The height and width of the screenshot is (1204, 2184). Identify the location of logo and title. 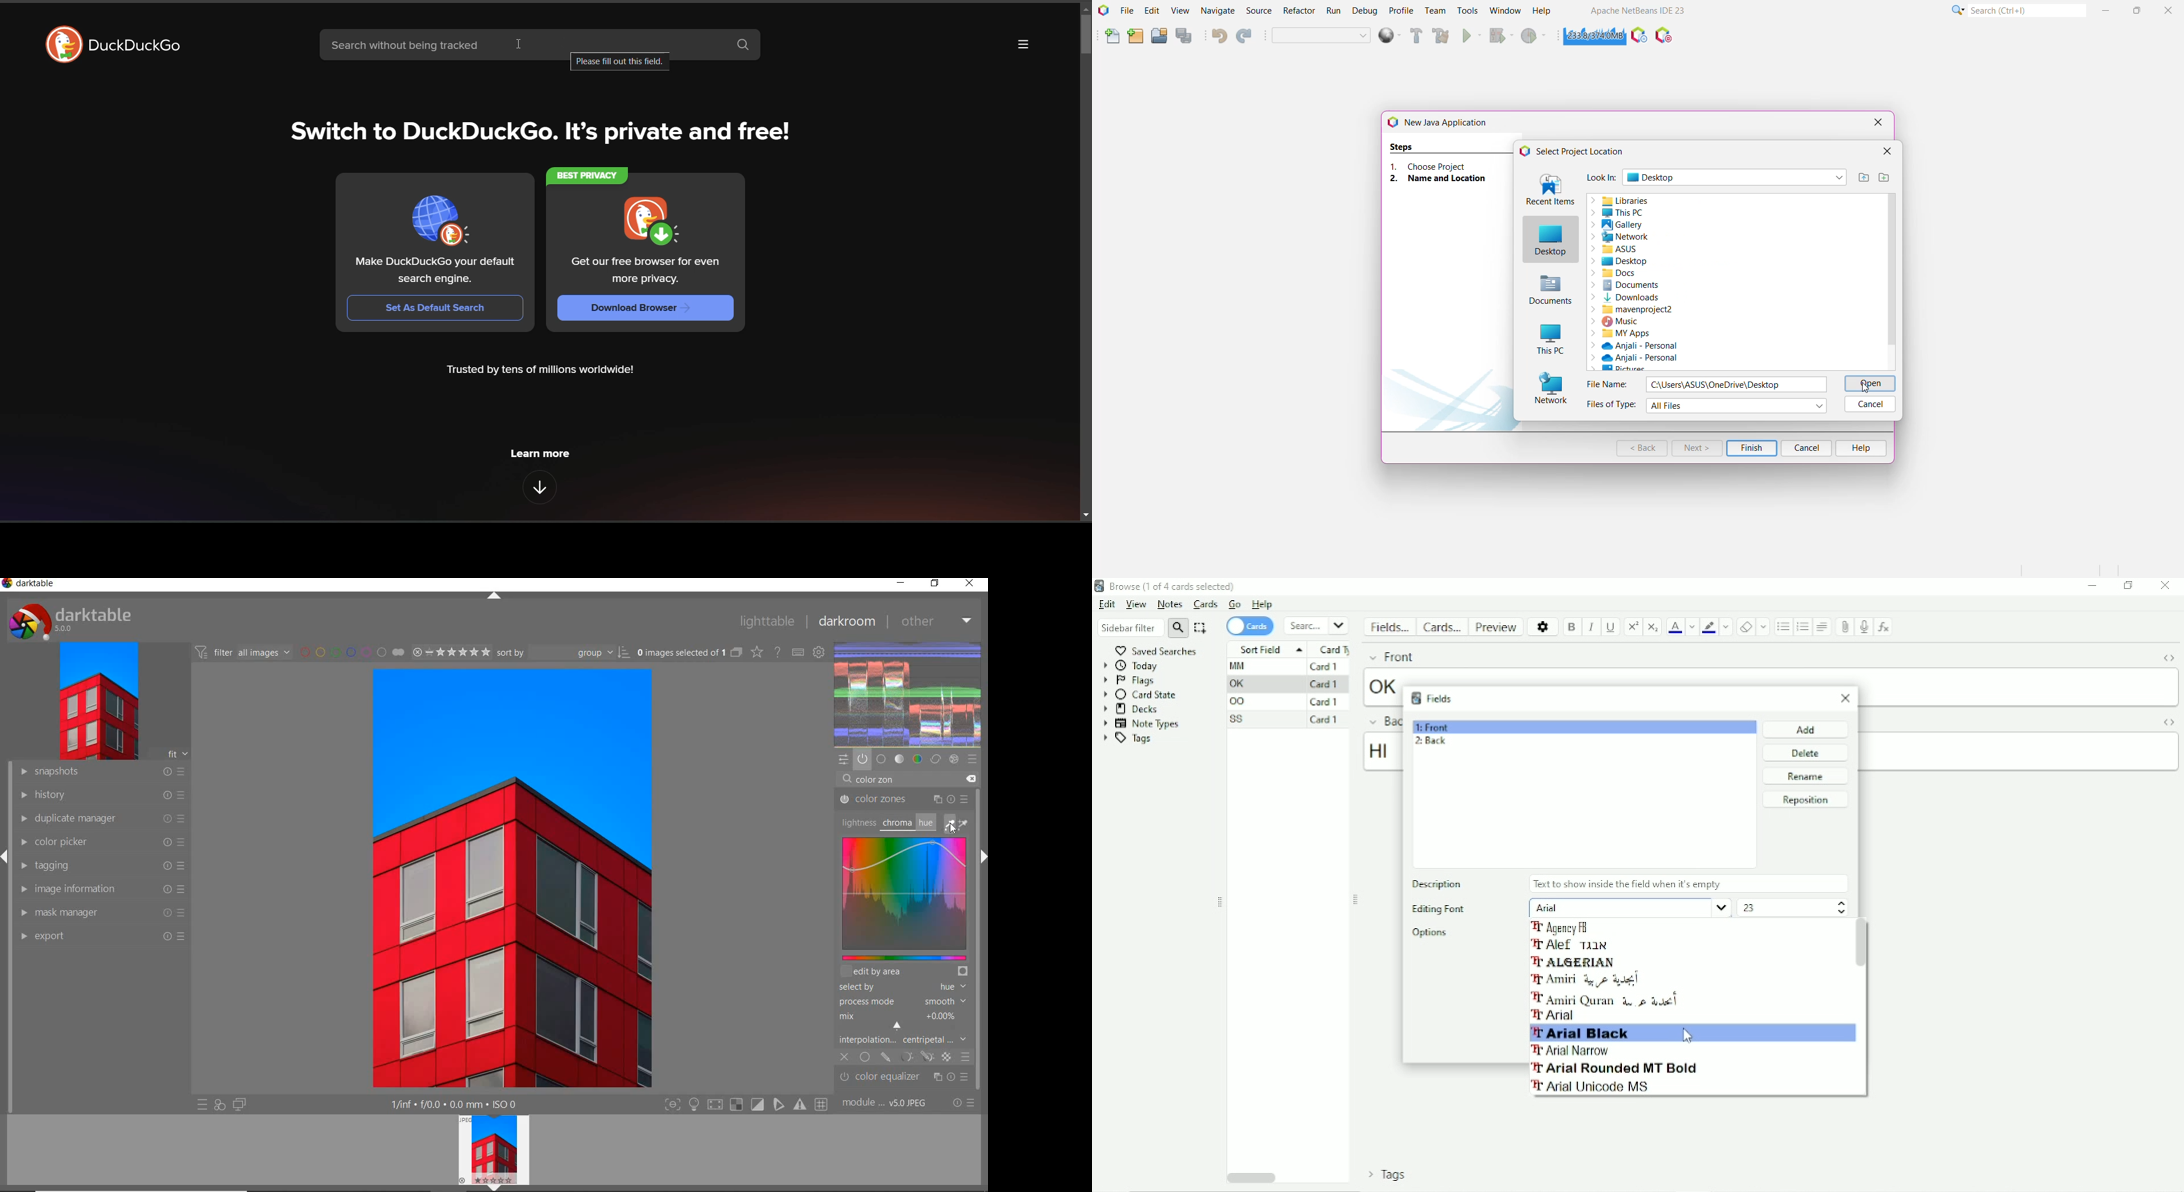
(110, 47).